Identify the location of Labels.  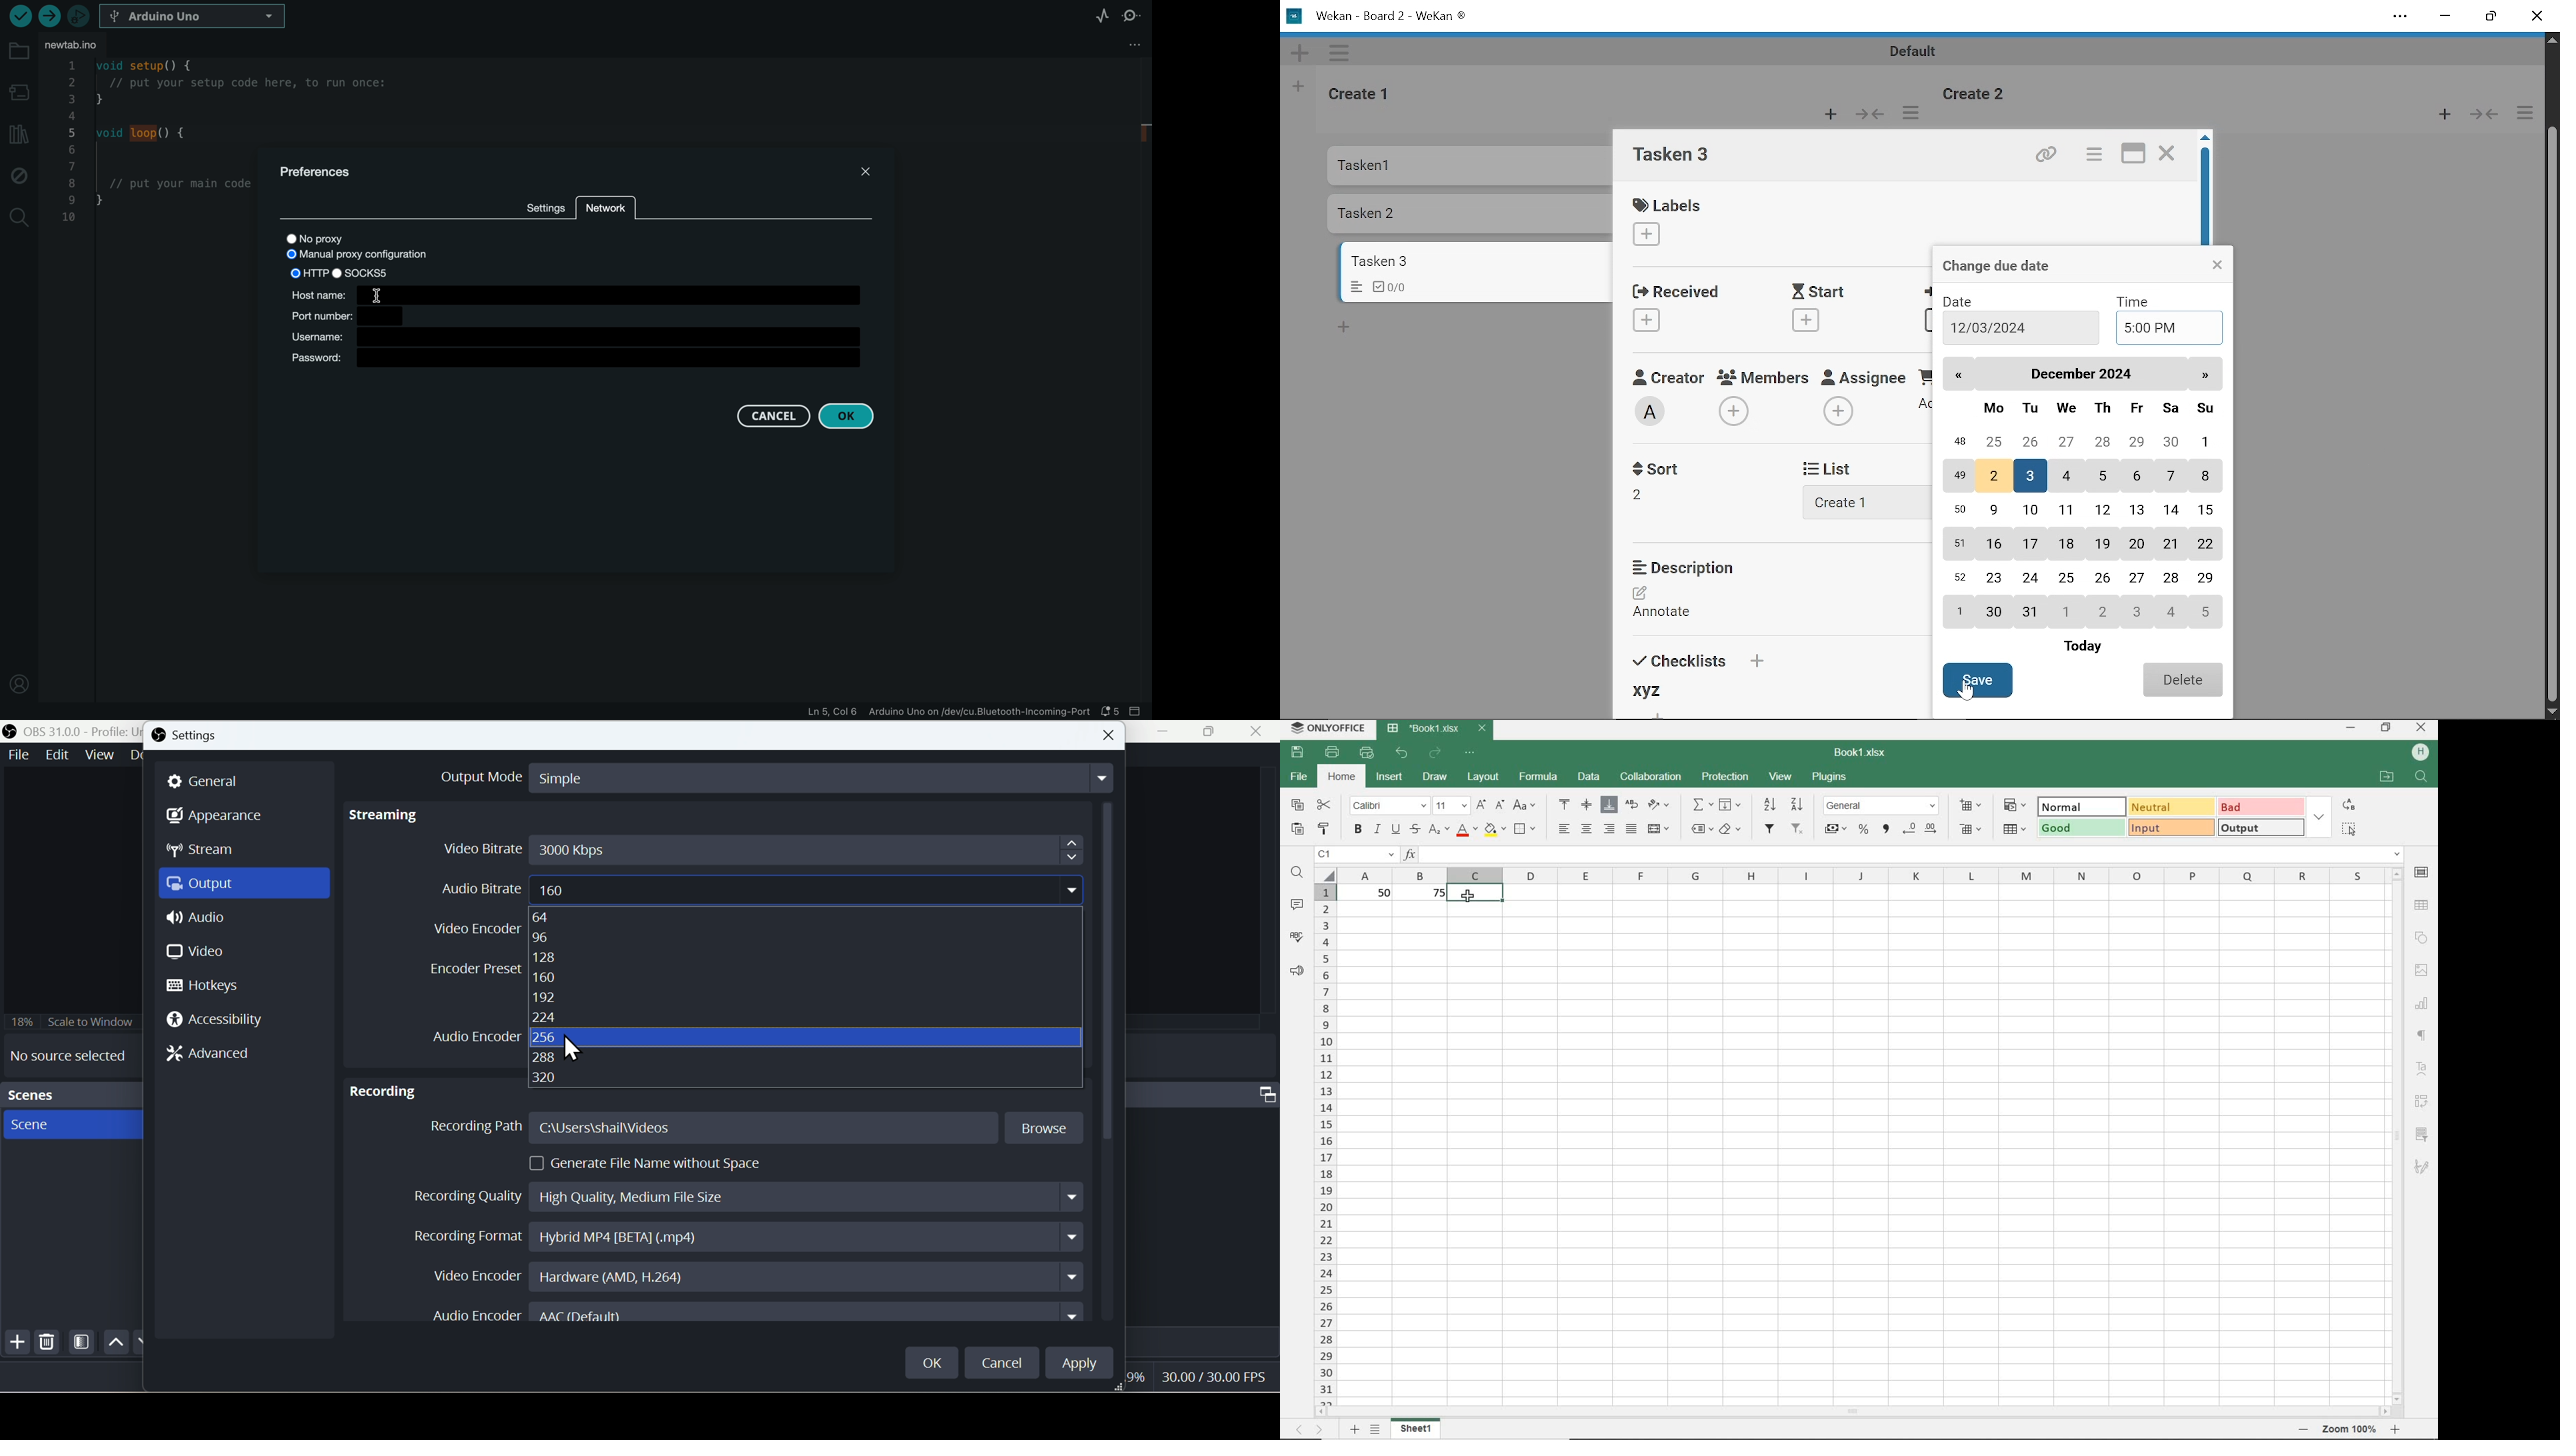
(1672, 204).